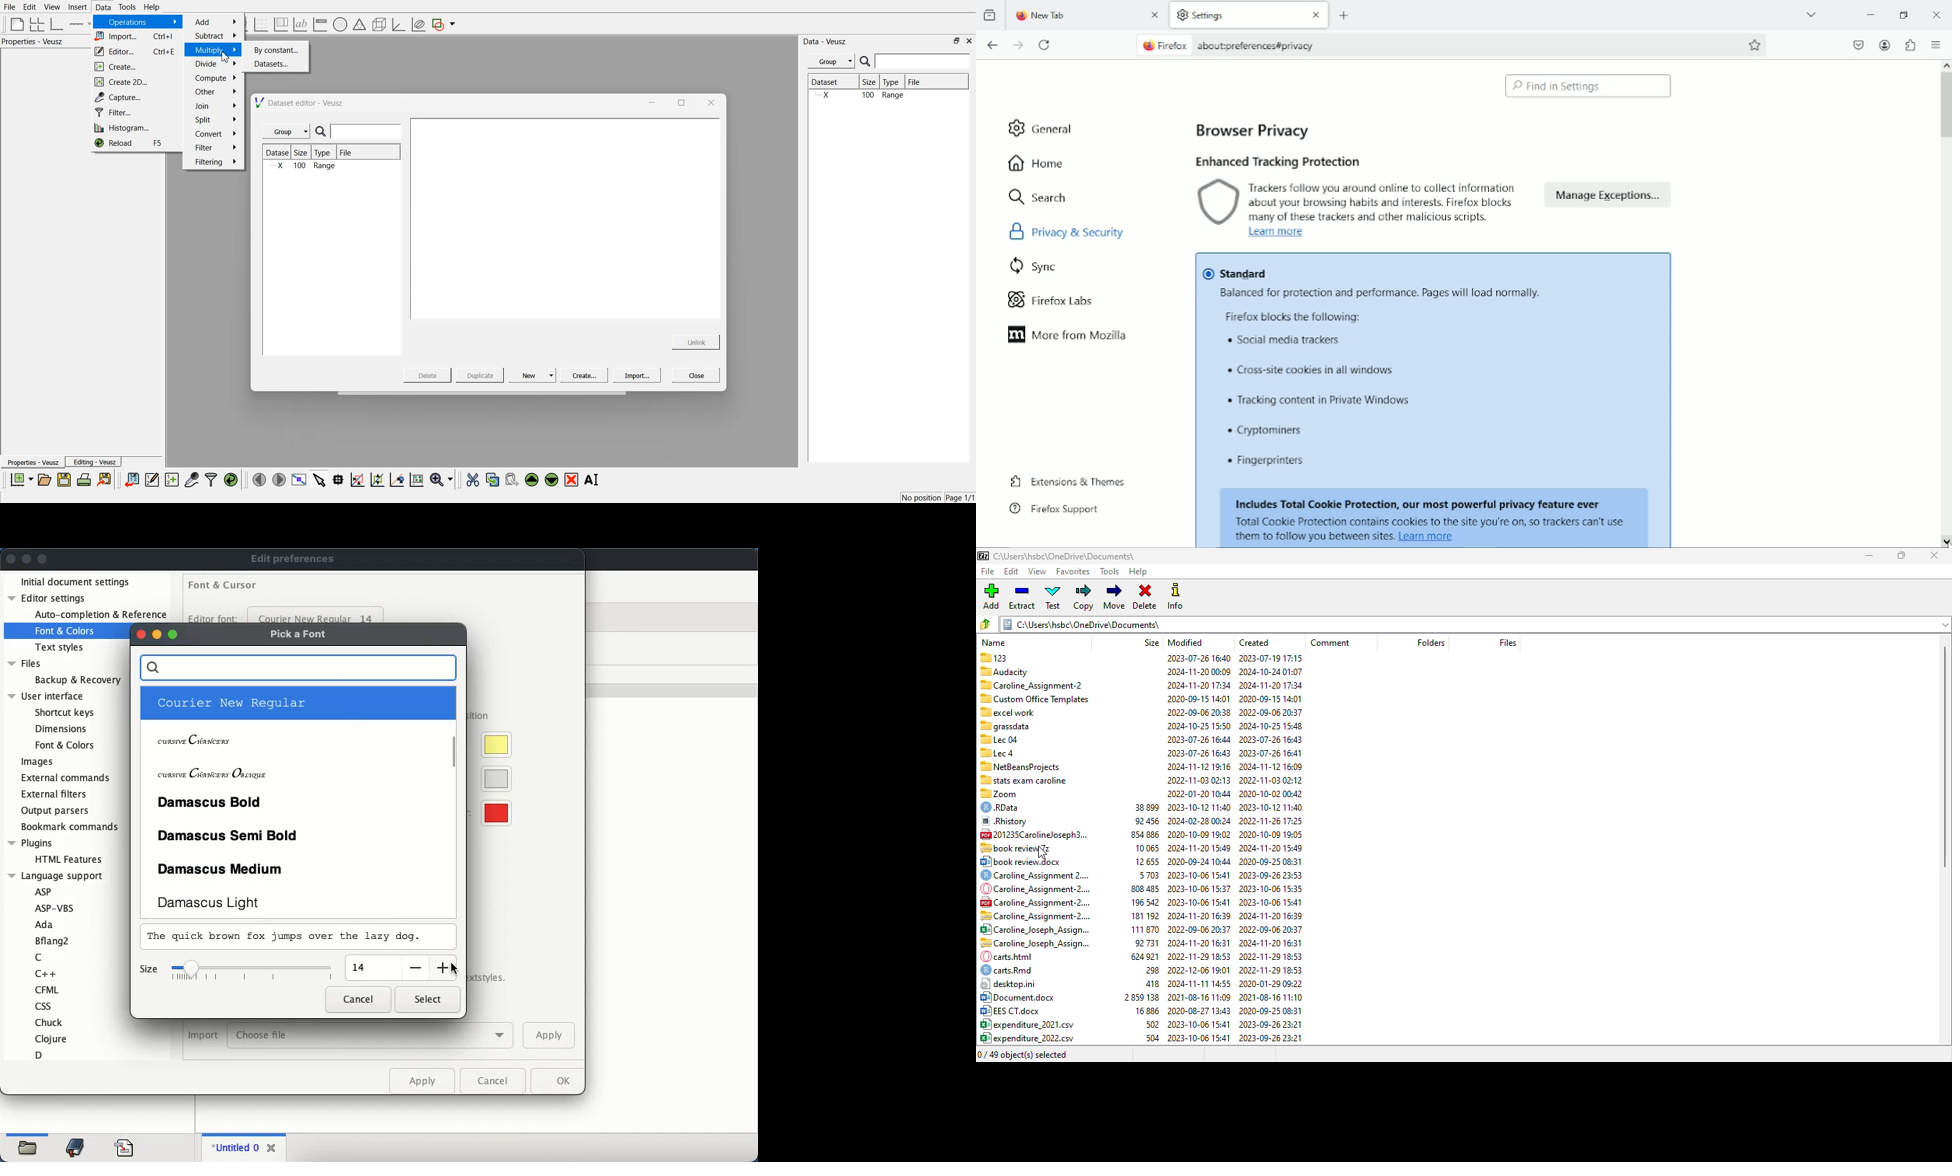 The height and width of the screenshot is (1176, 1960). Describe the element at coordinates (1005, 807) in the screenshot. I see `© RData` at that location.